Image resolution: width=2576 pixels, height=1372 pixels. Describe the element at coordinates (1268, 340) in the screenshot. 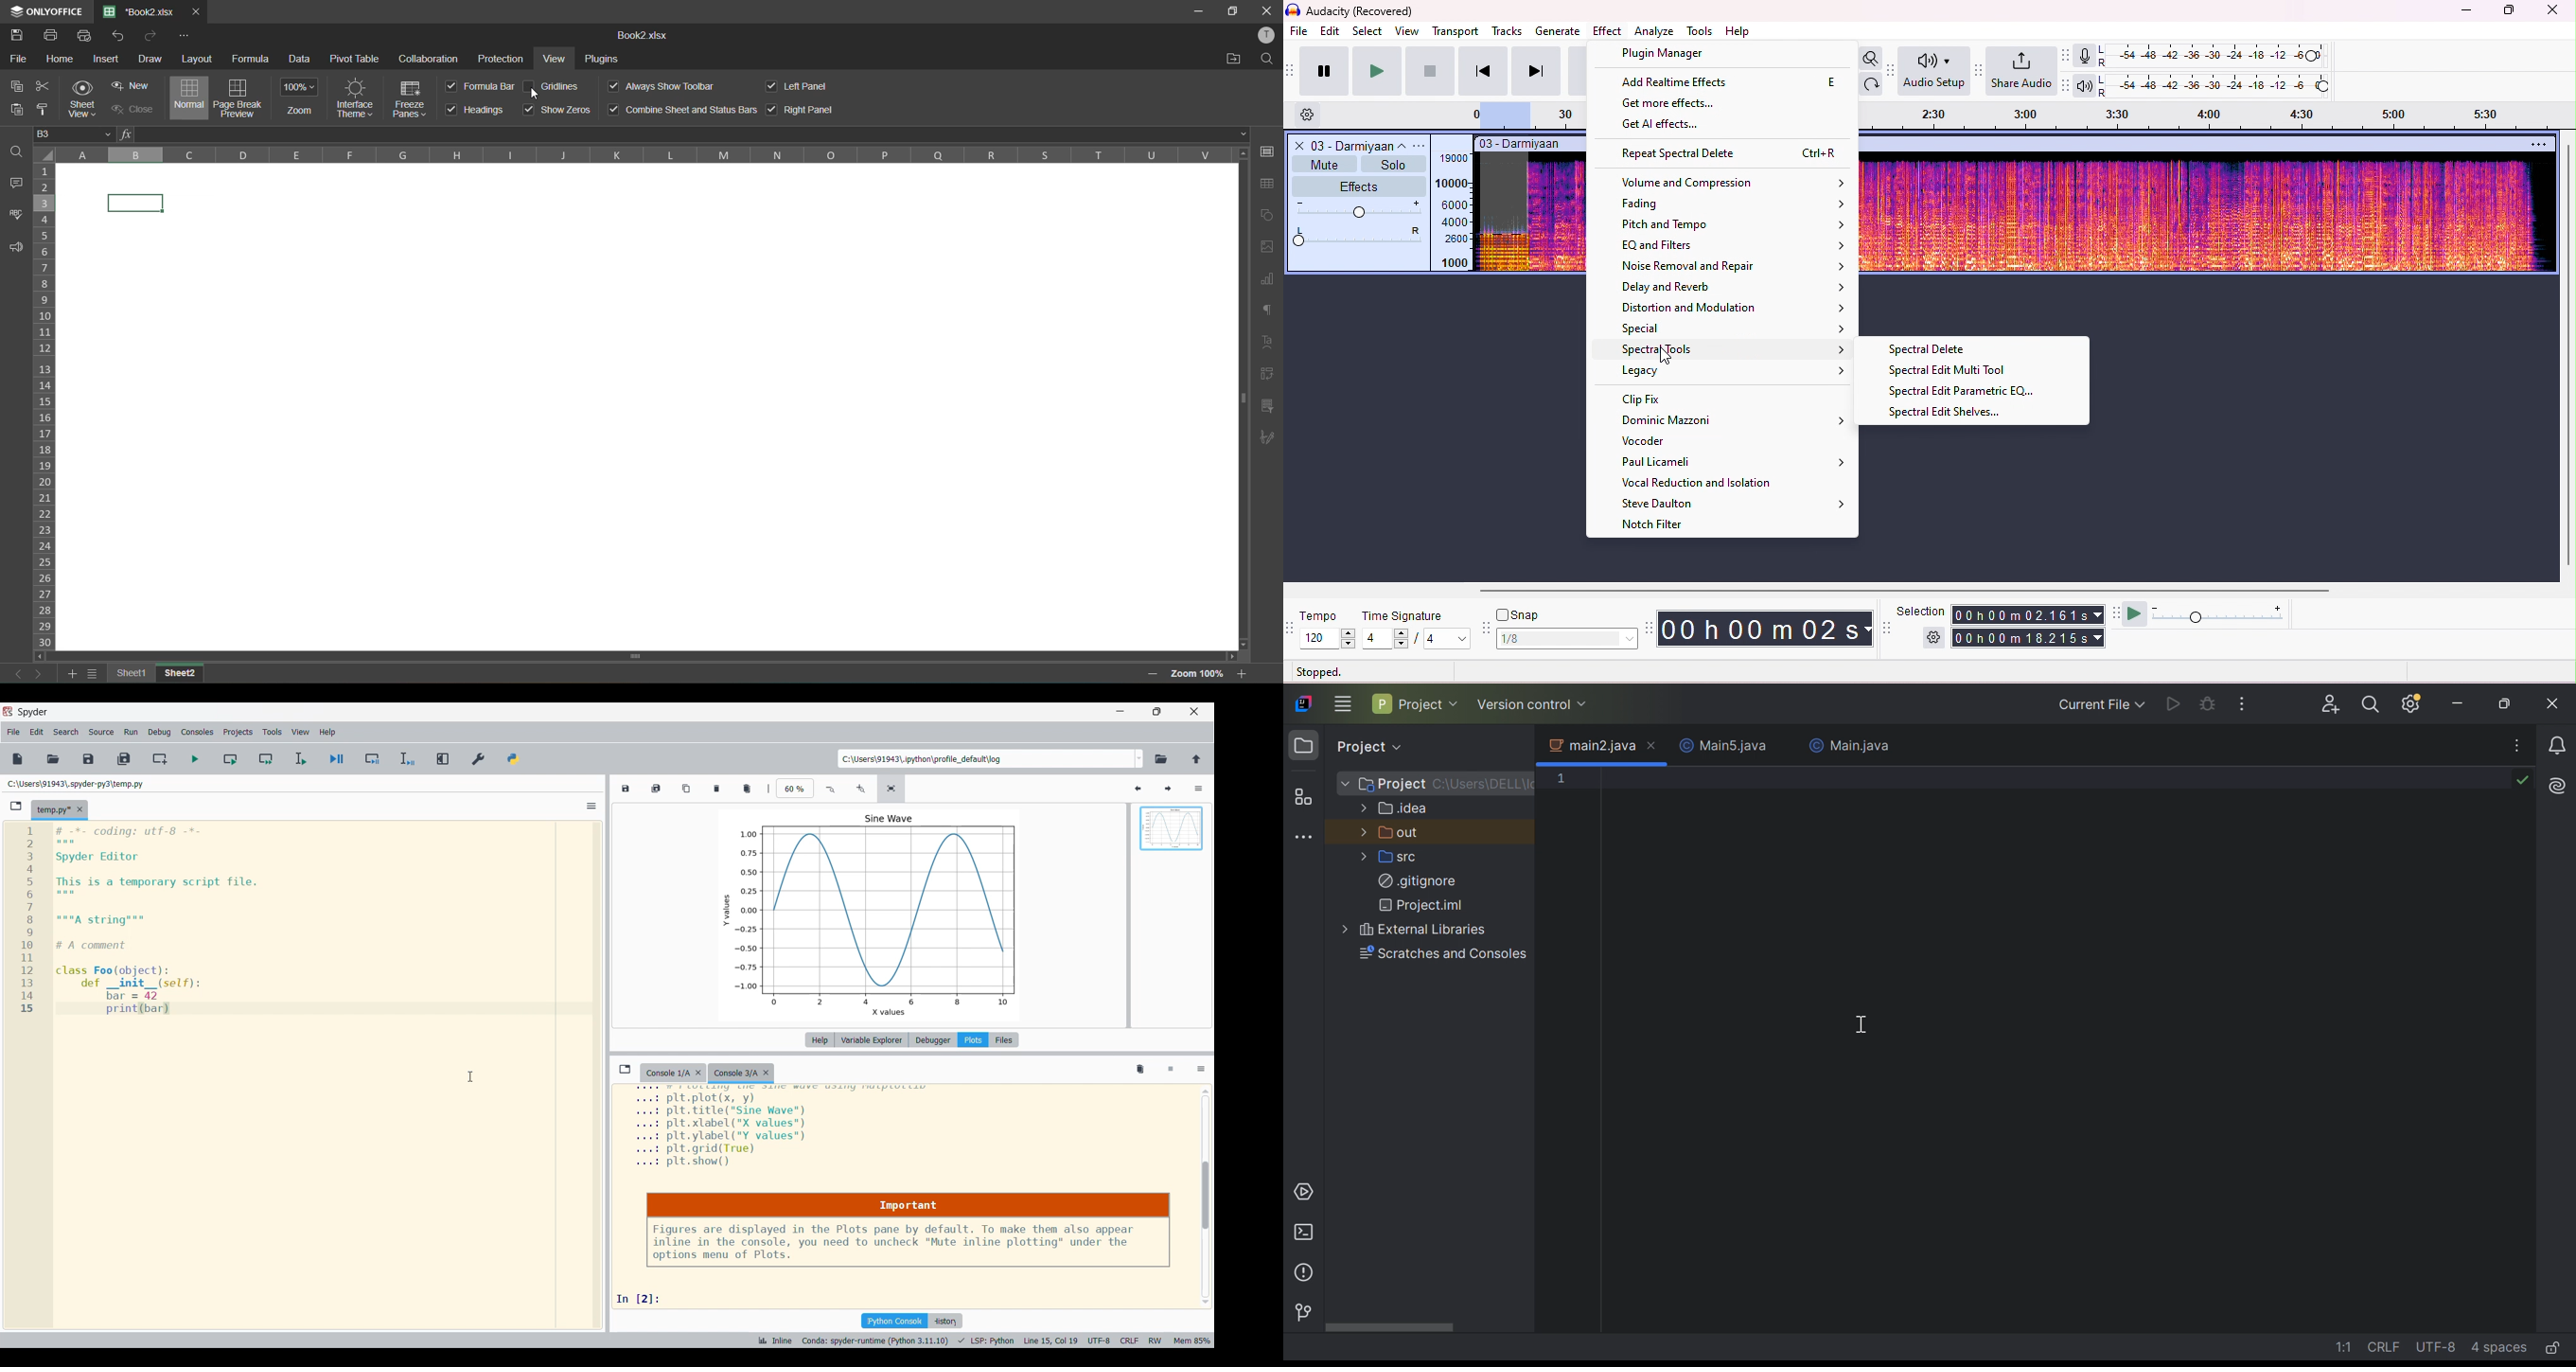

I see `text` at that location.